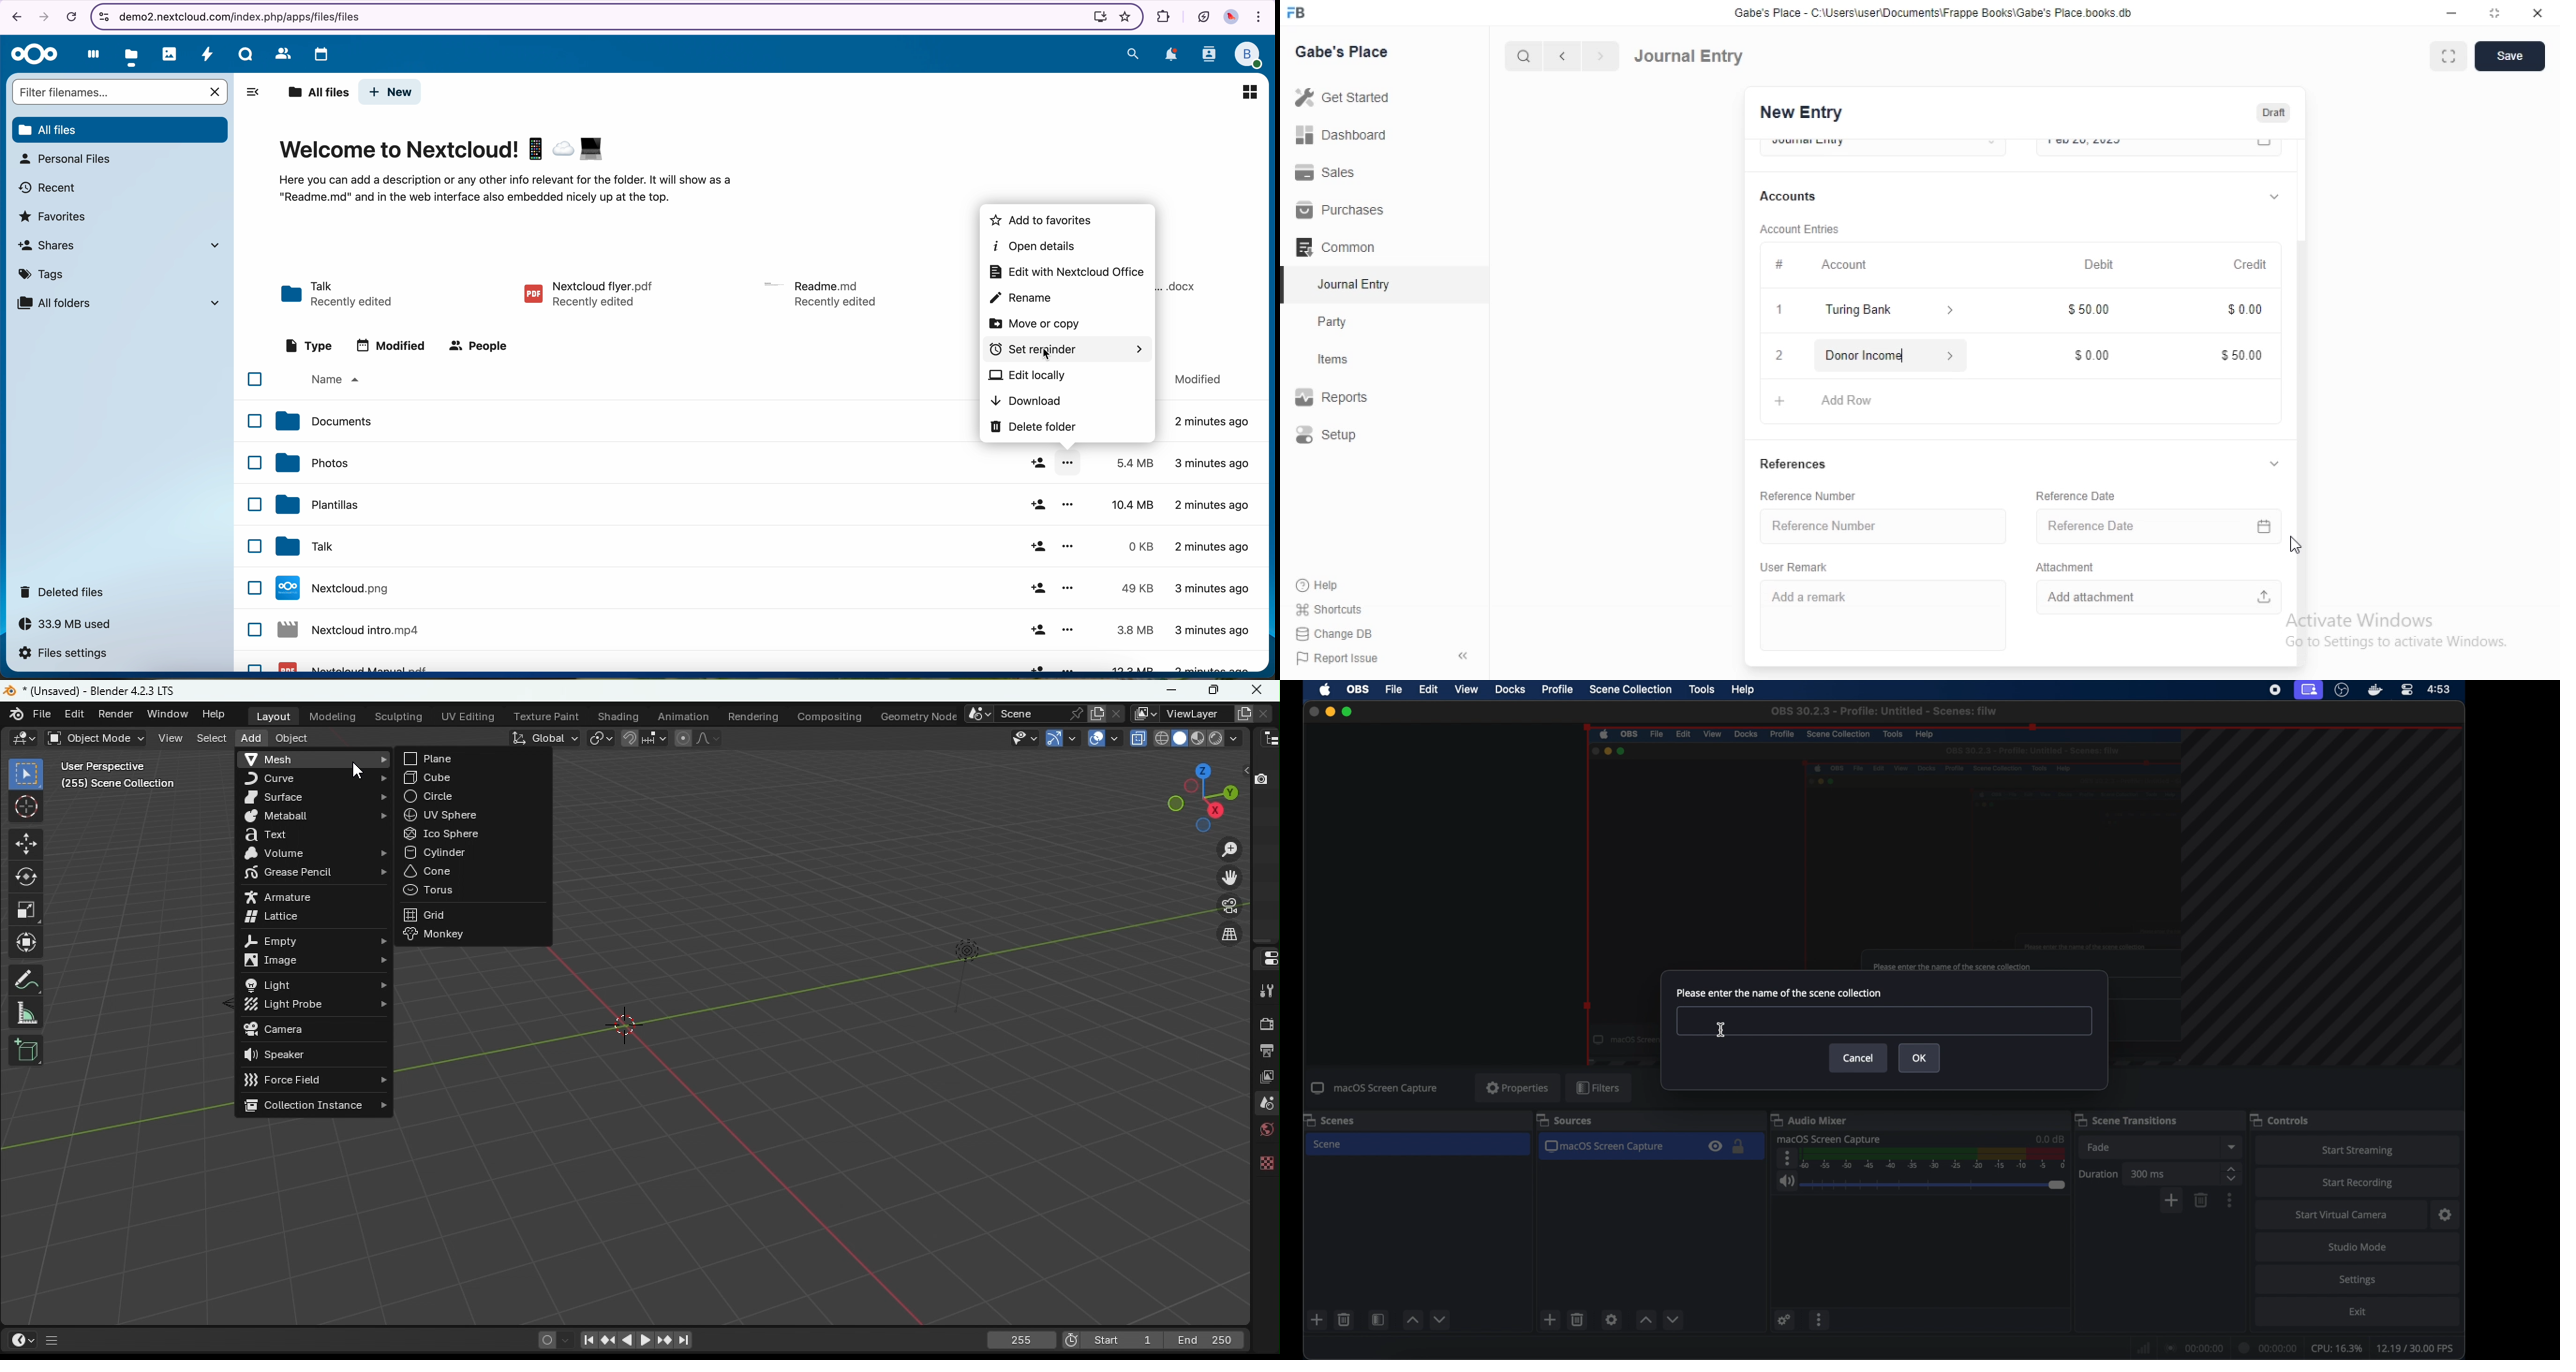  What do you see at coordinates (246, 53) in the screenshot?
I see `Talk` at bounding box center [246, 53].